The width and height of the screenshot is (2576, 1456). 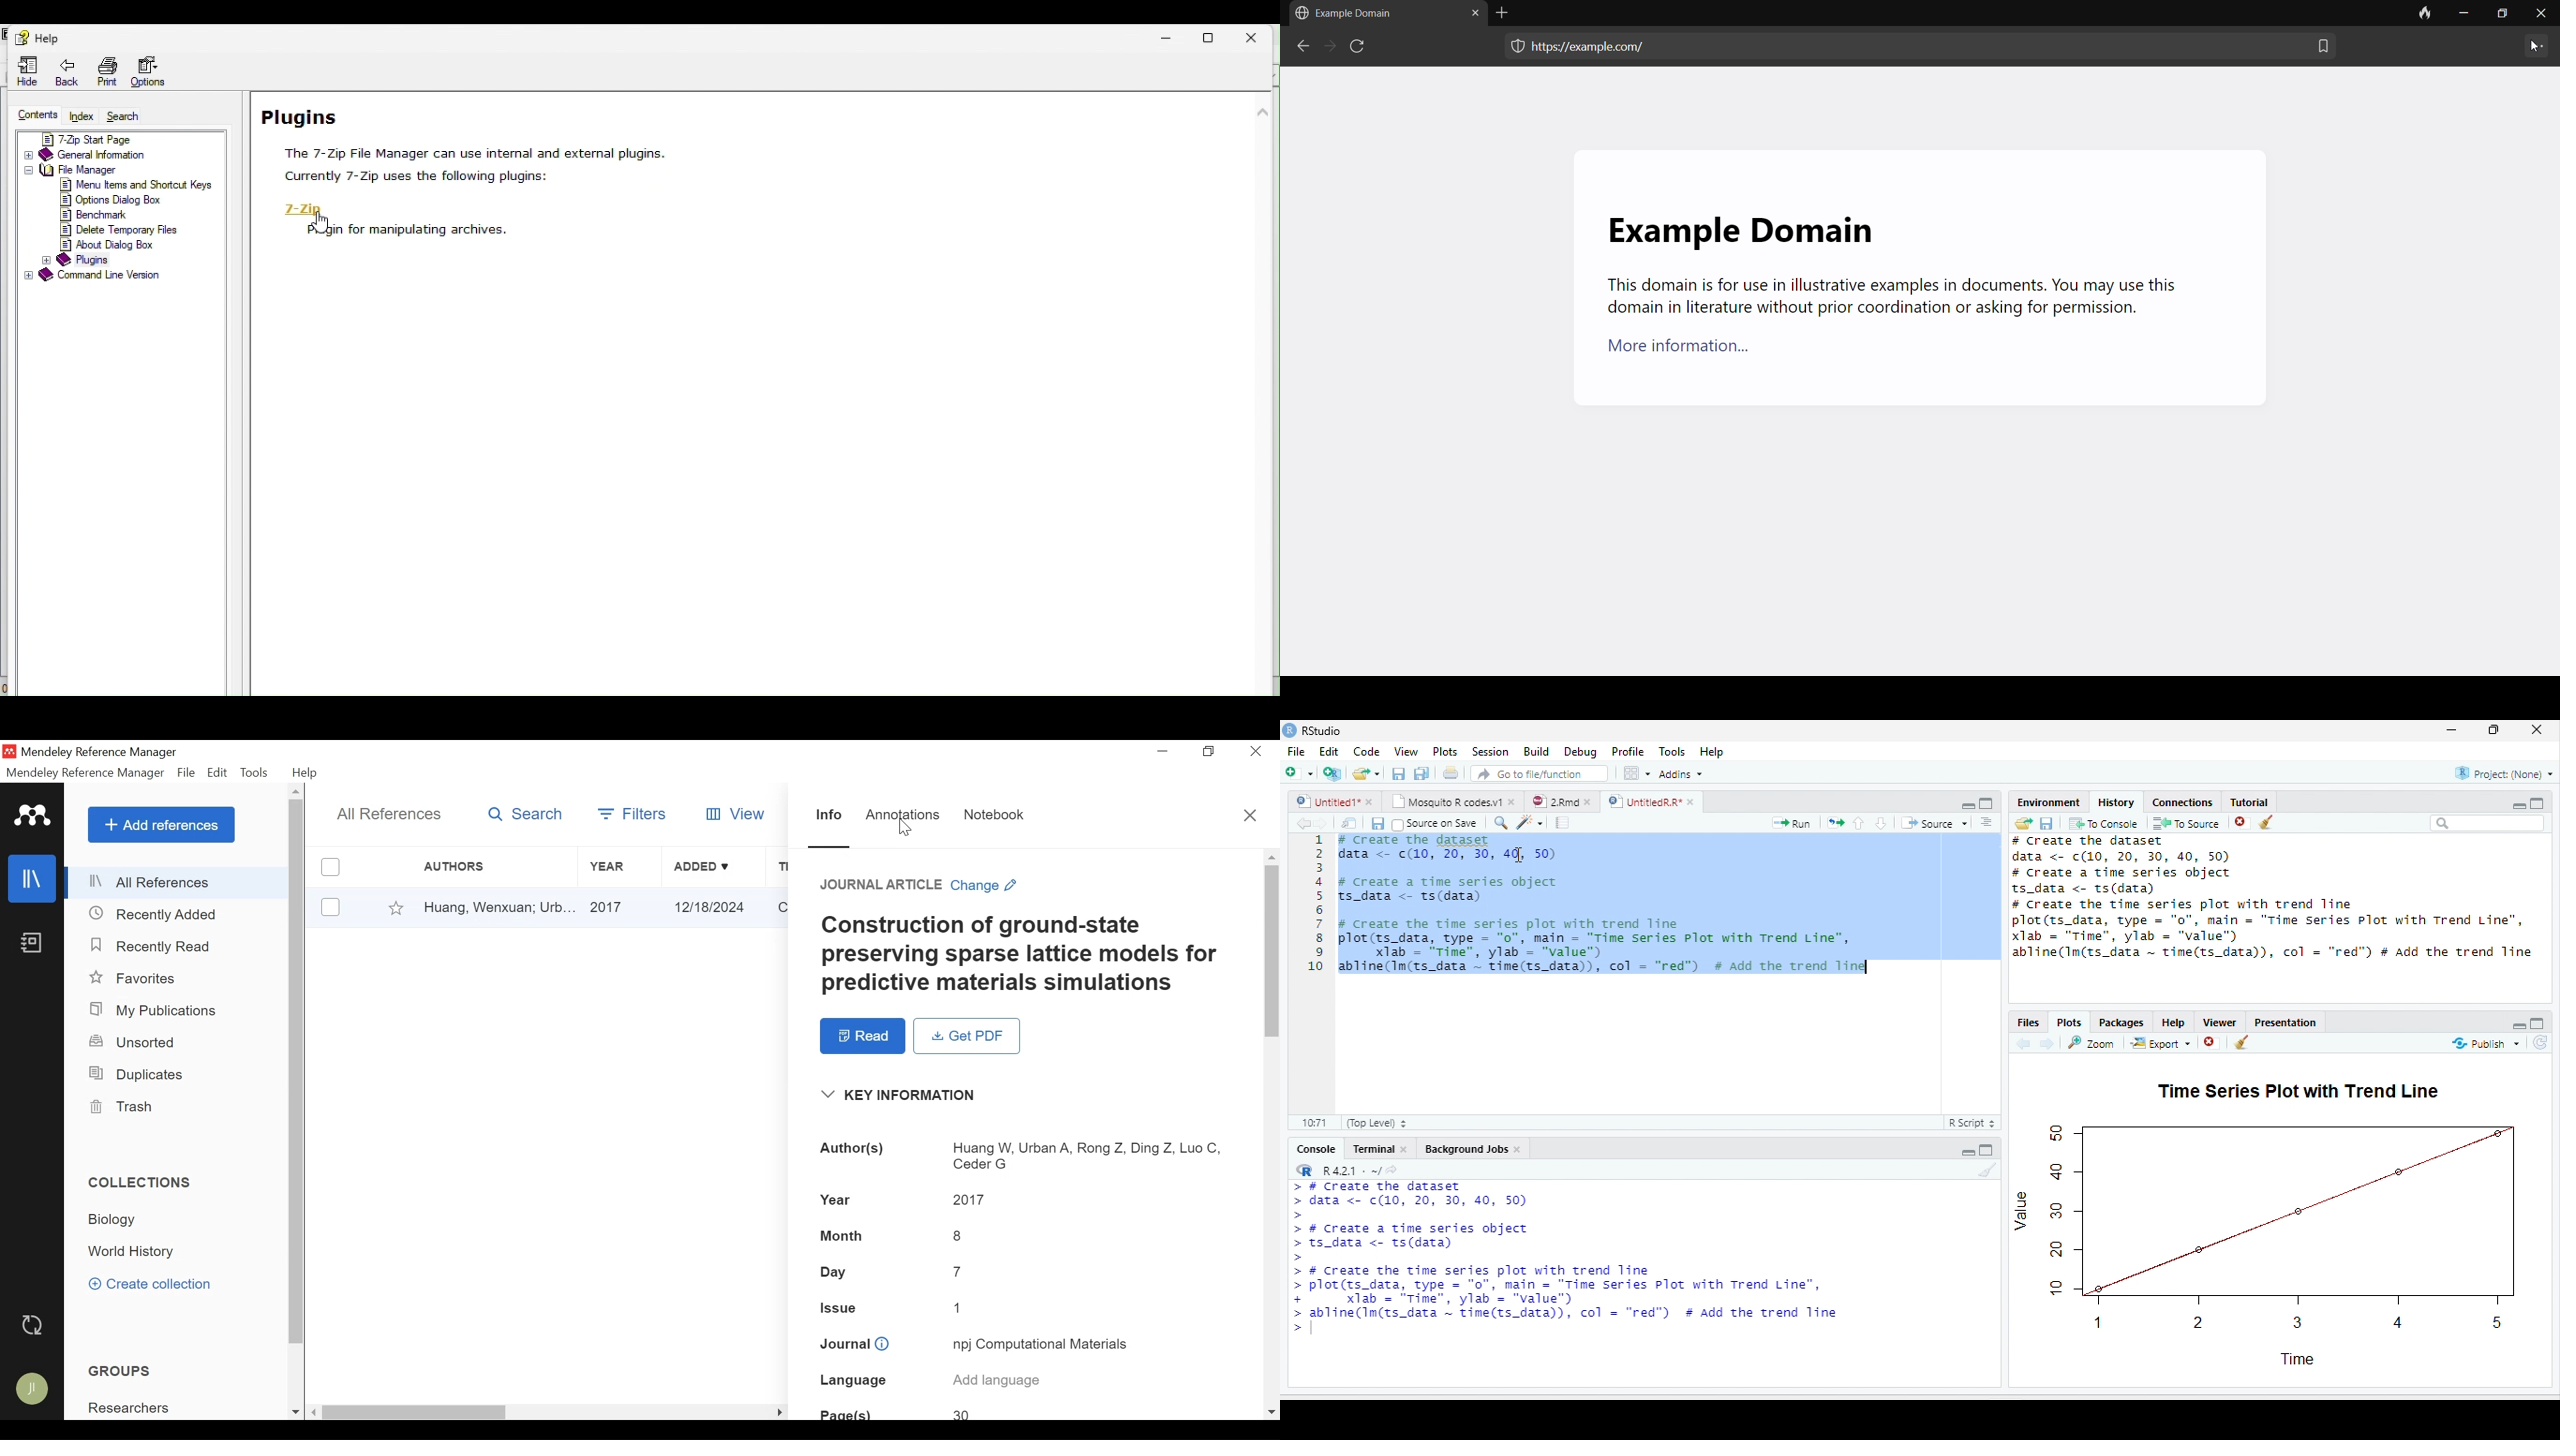 I want to click on Untitled1*, so click(x=1326, y=802).